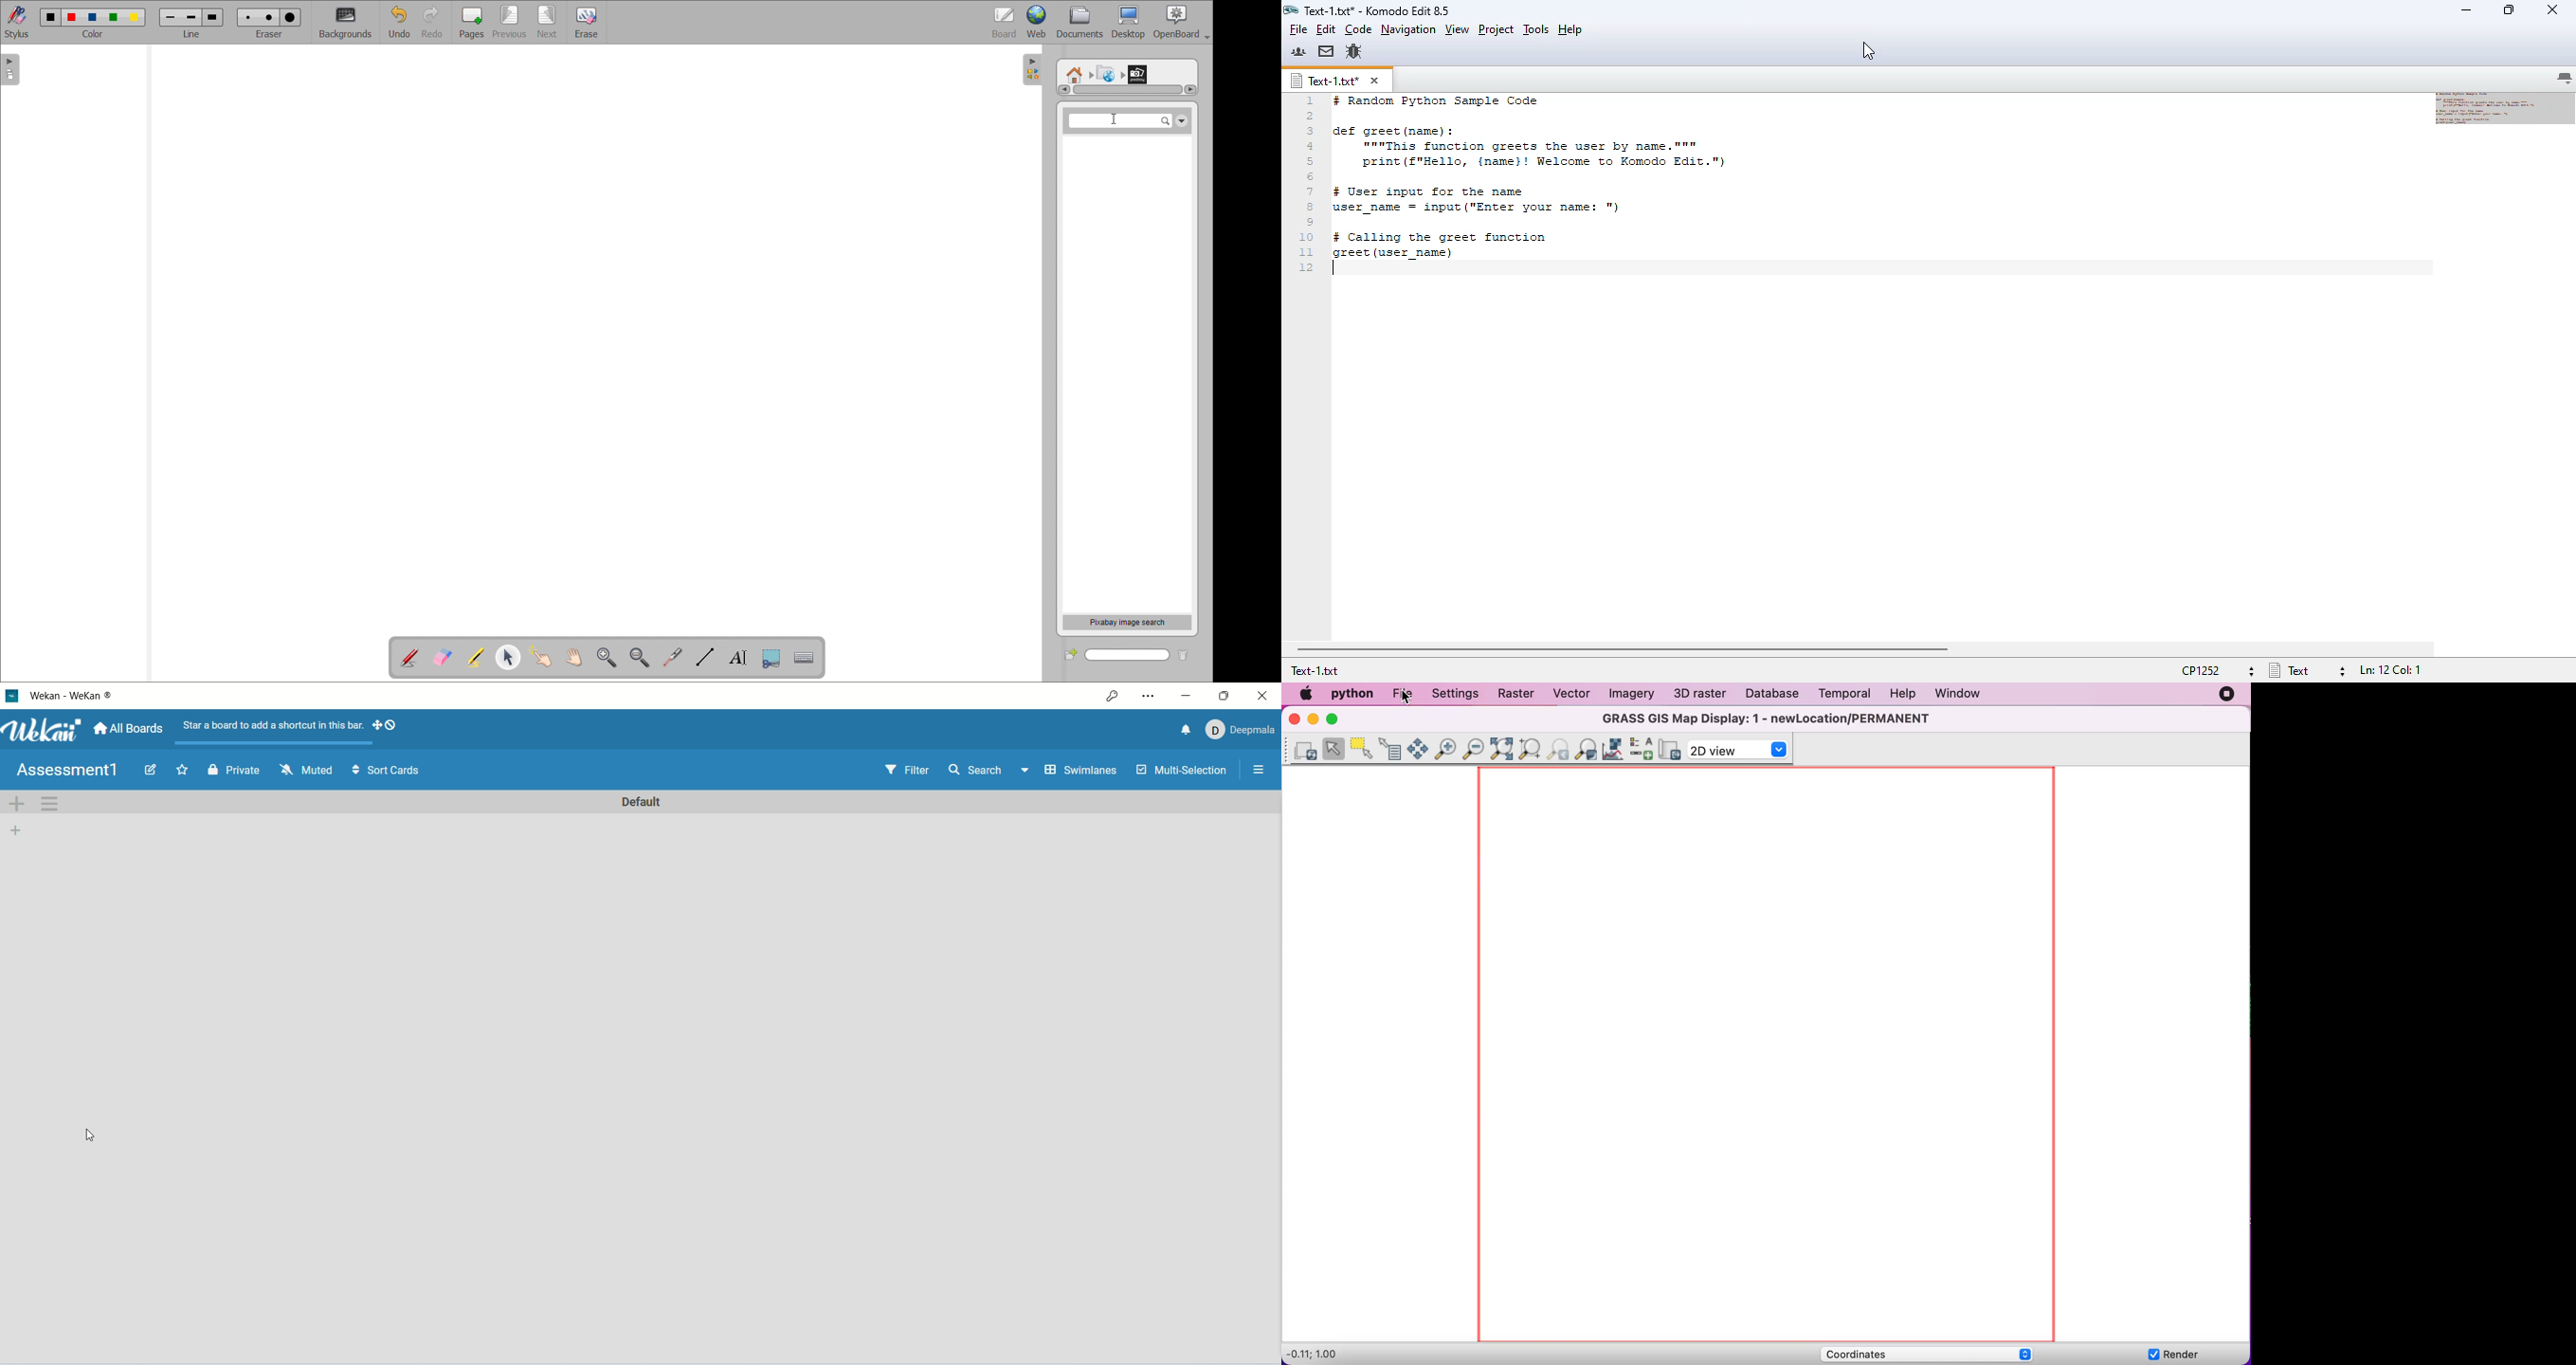 Image resolution: width=2576 pixels, height=1372 pixels. What do you see at coordinates (2390, 670) in the screenshot?
I see `file position` at bounding box center [2390, 670].